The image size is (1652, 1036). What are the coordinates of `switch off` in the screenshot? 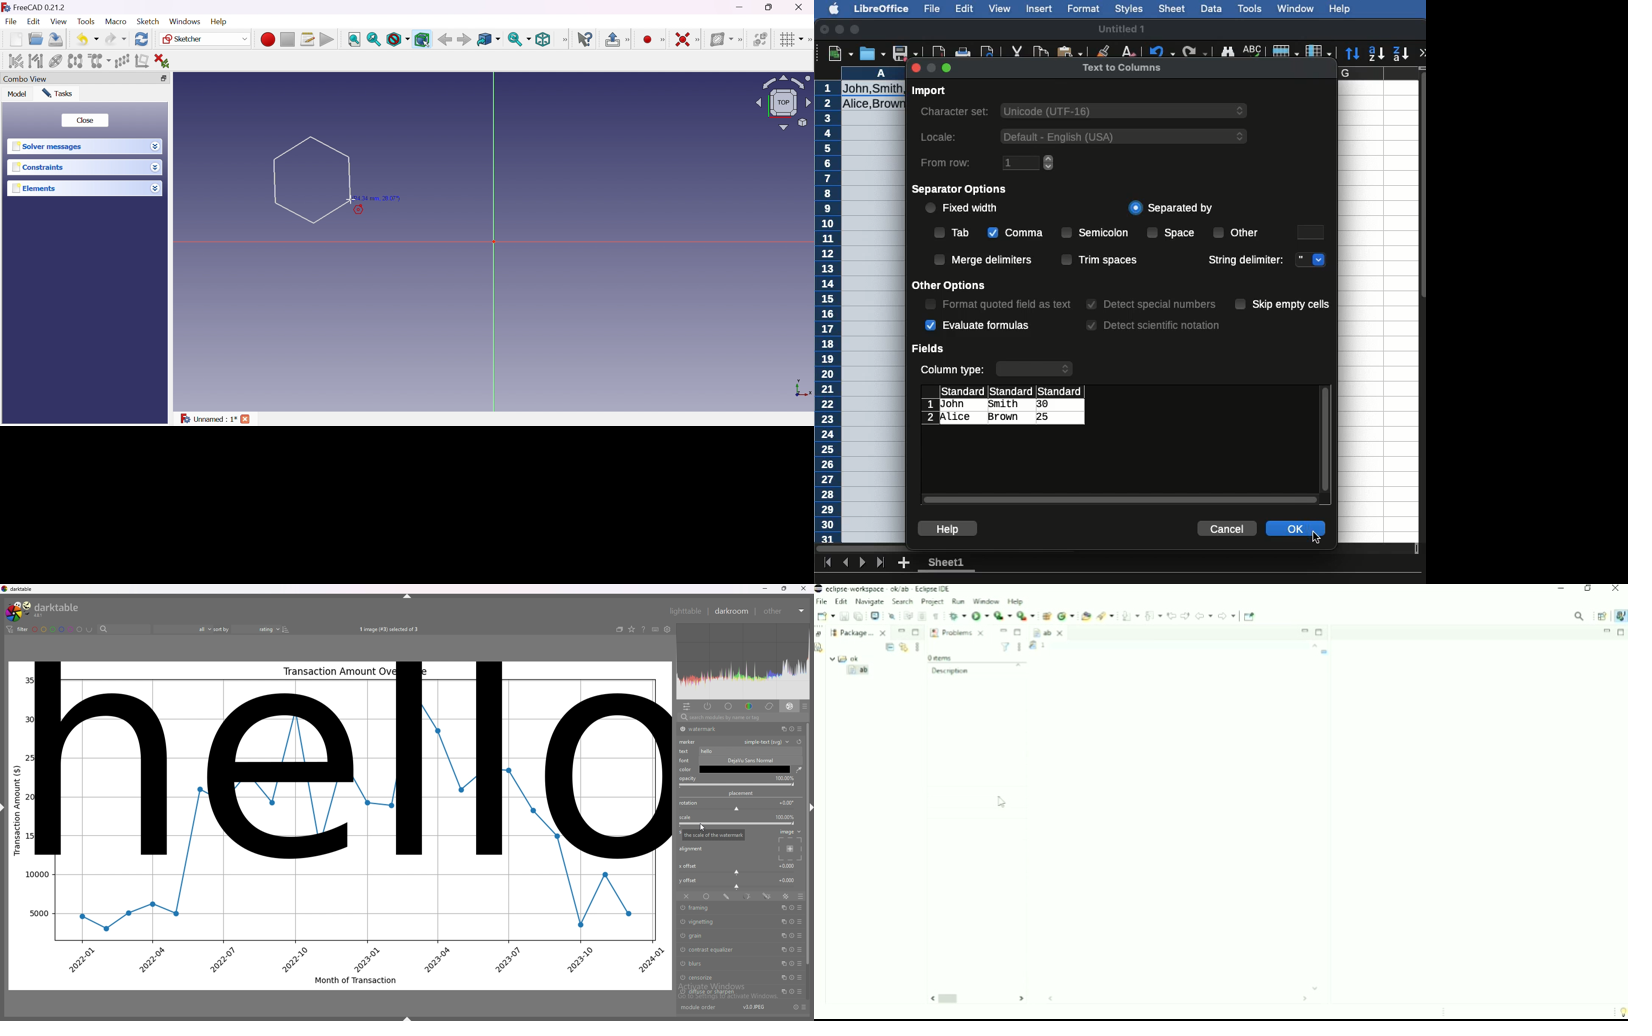 It's located at (683, 922).